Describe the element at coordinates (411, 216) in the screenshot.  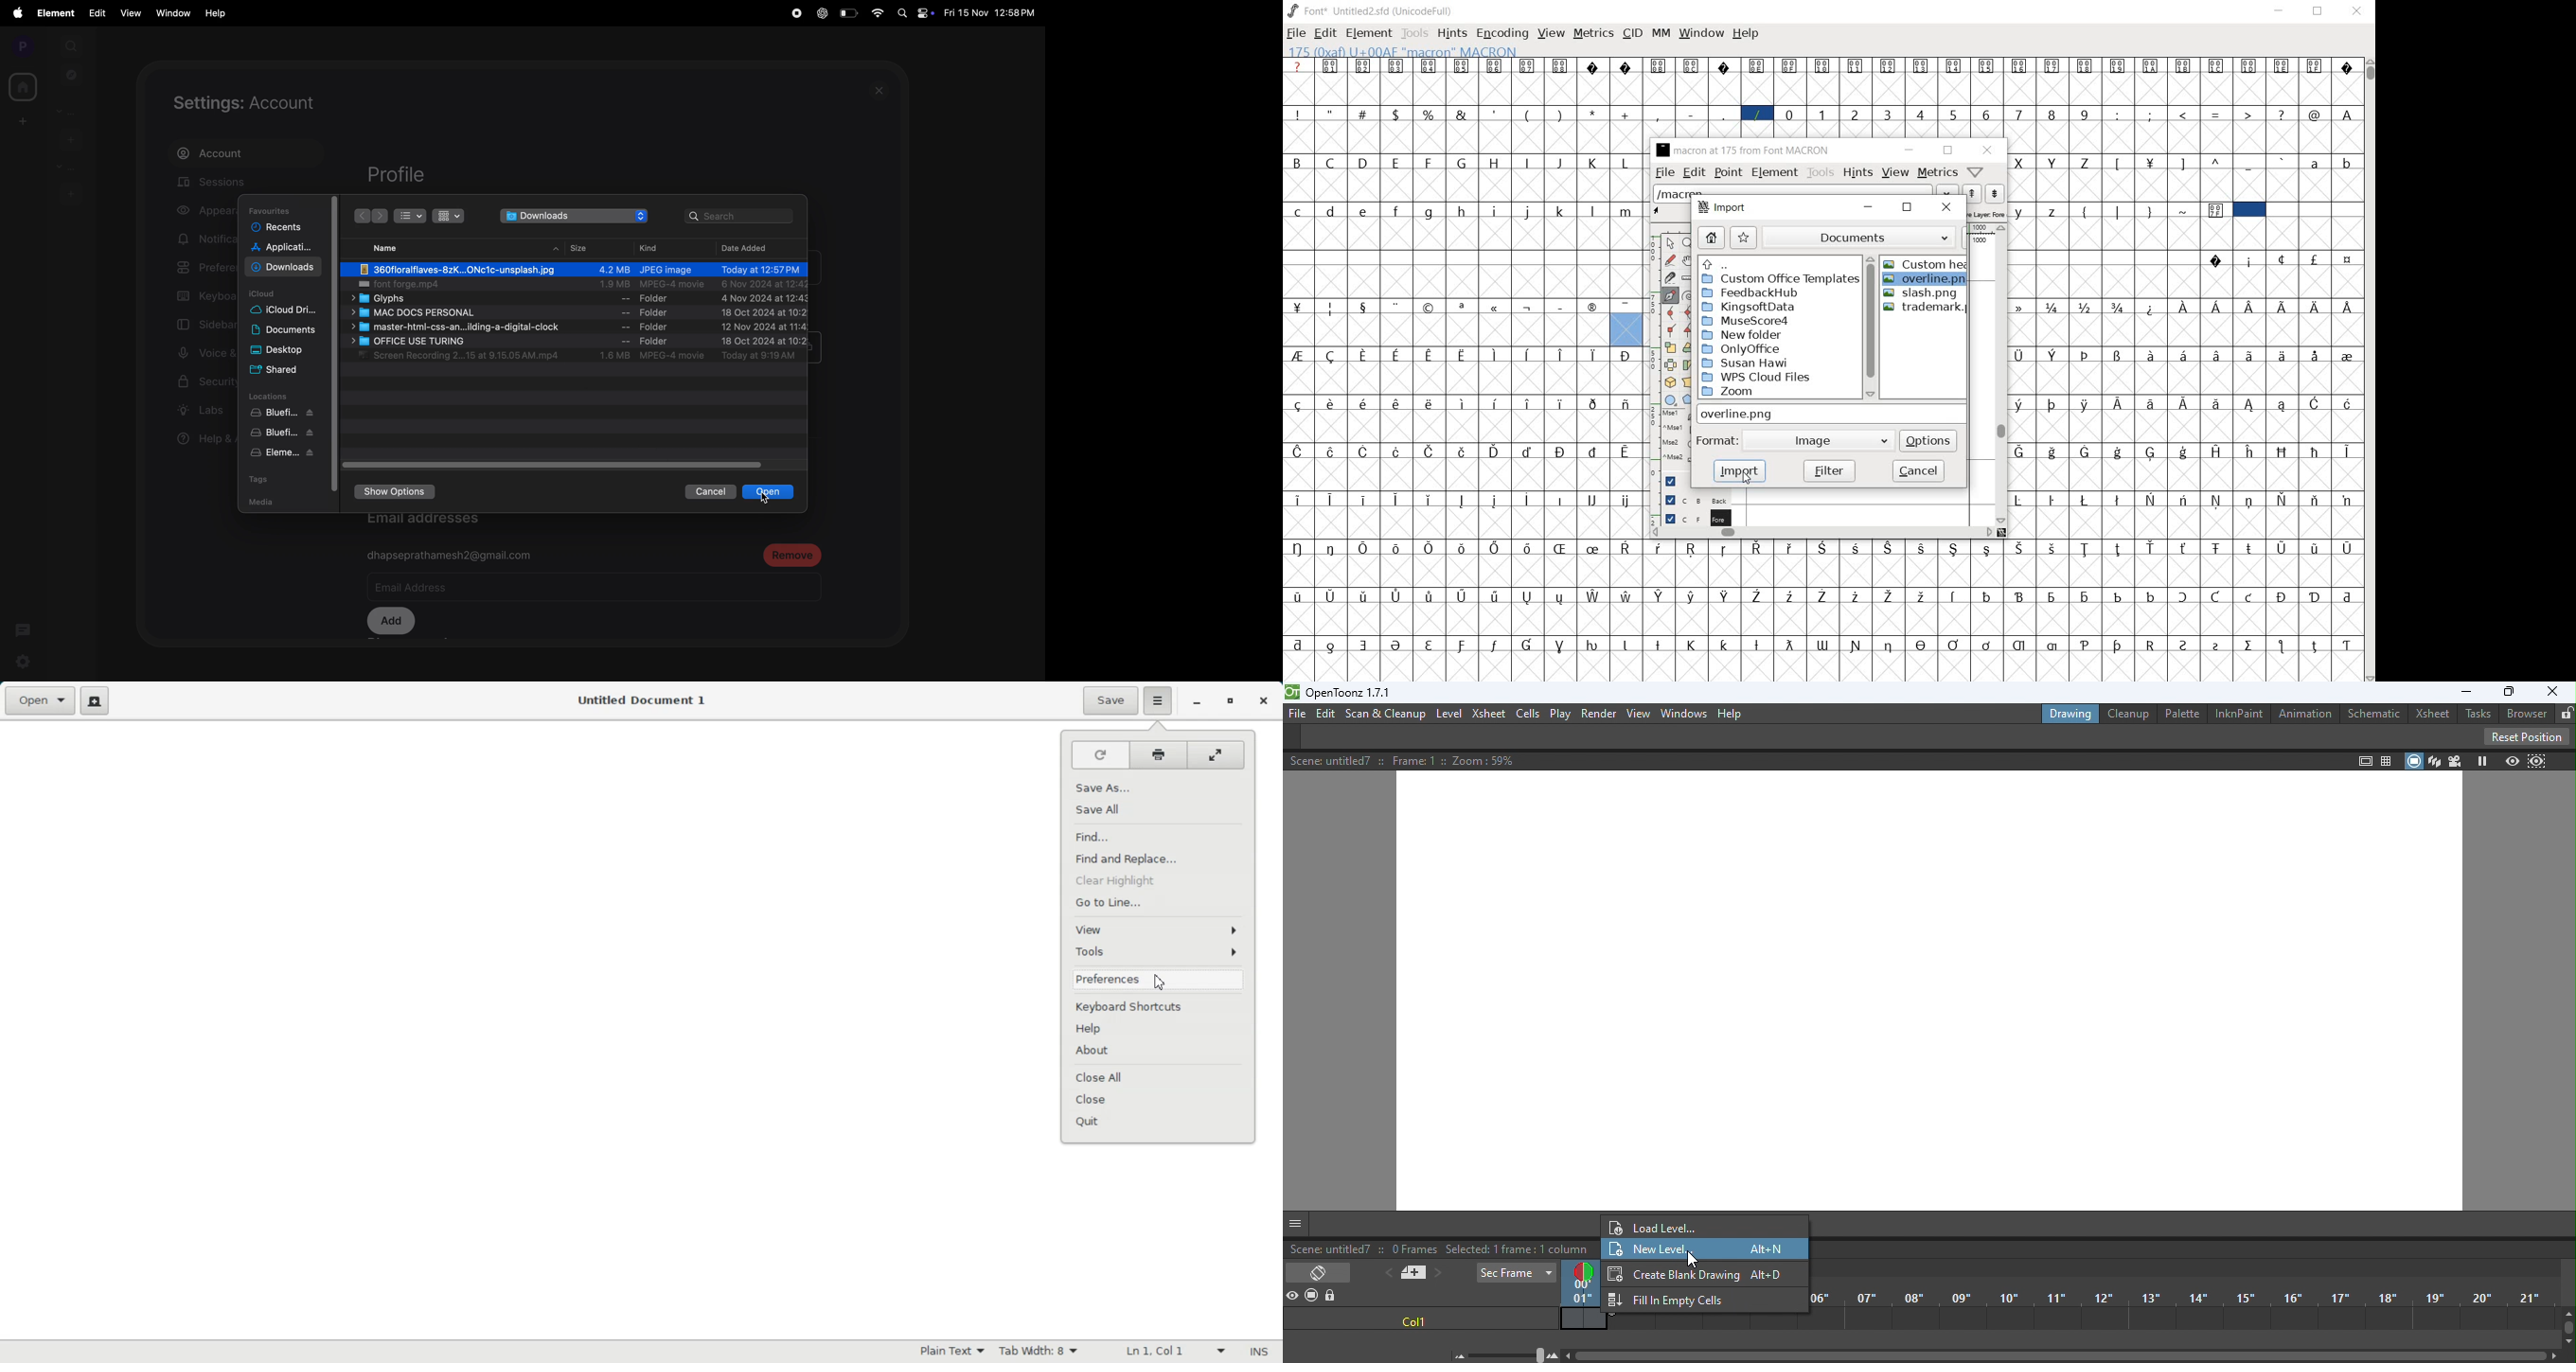
I see `bullet view` at that location.